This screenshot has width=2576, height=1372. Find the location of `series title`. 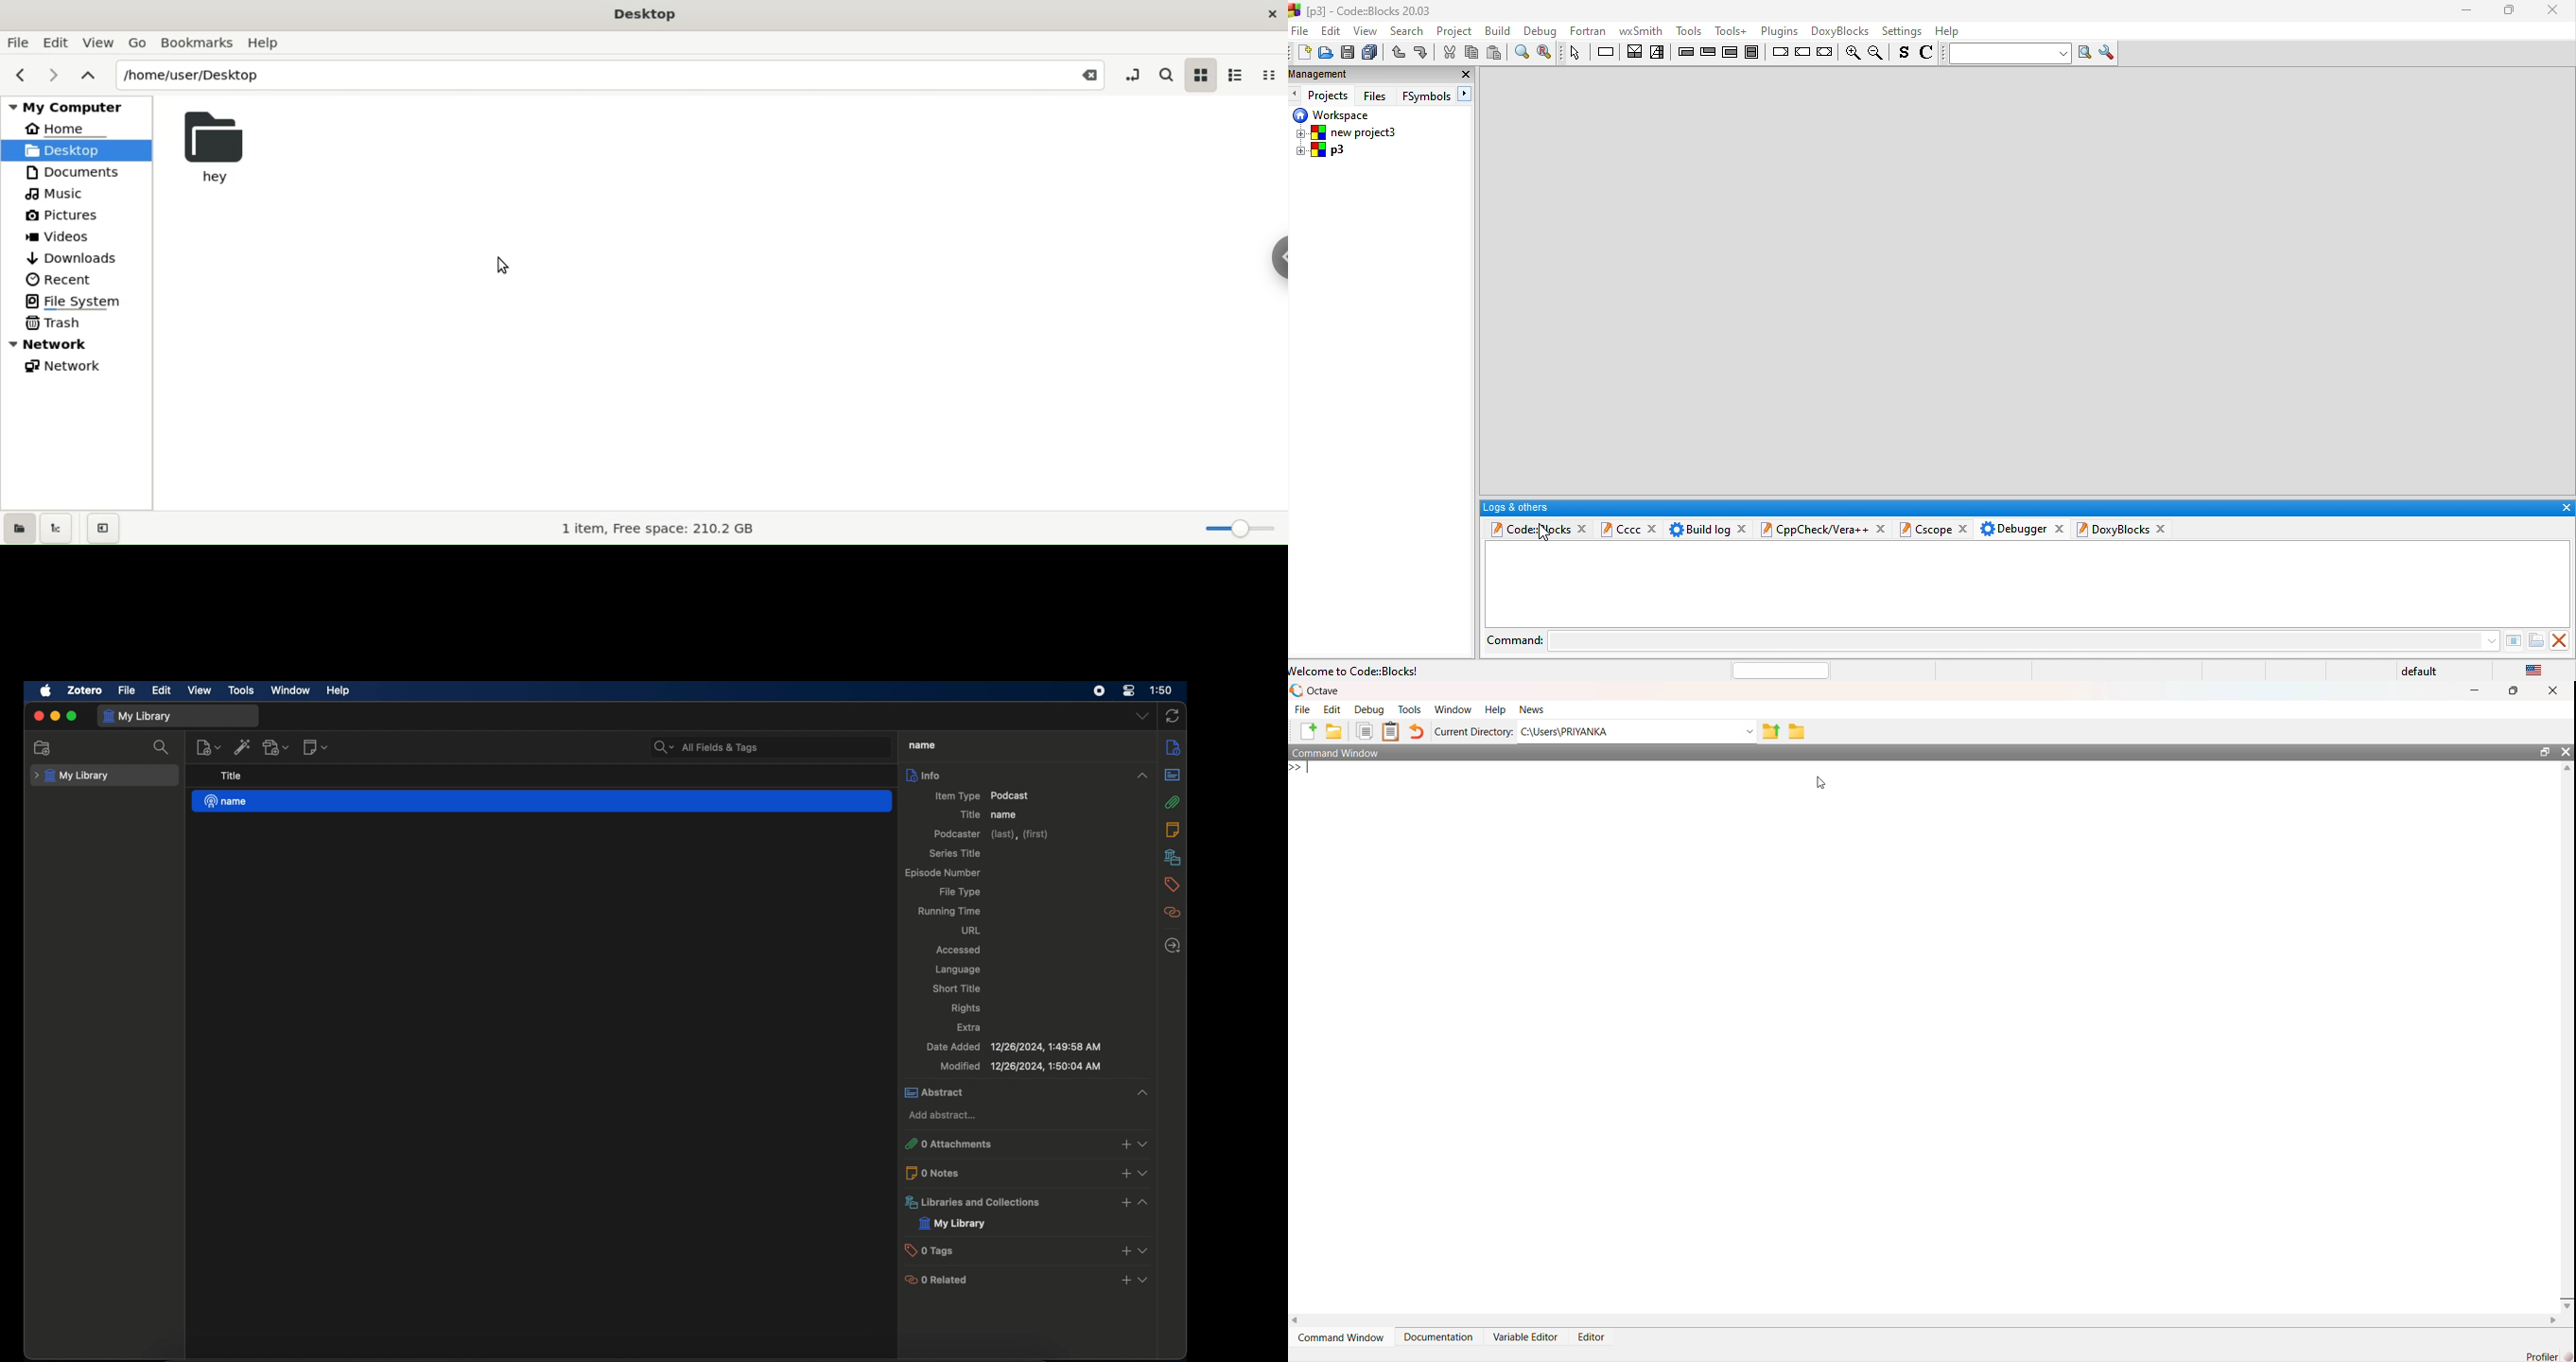

series title is located at coordinates (954, 853).